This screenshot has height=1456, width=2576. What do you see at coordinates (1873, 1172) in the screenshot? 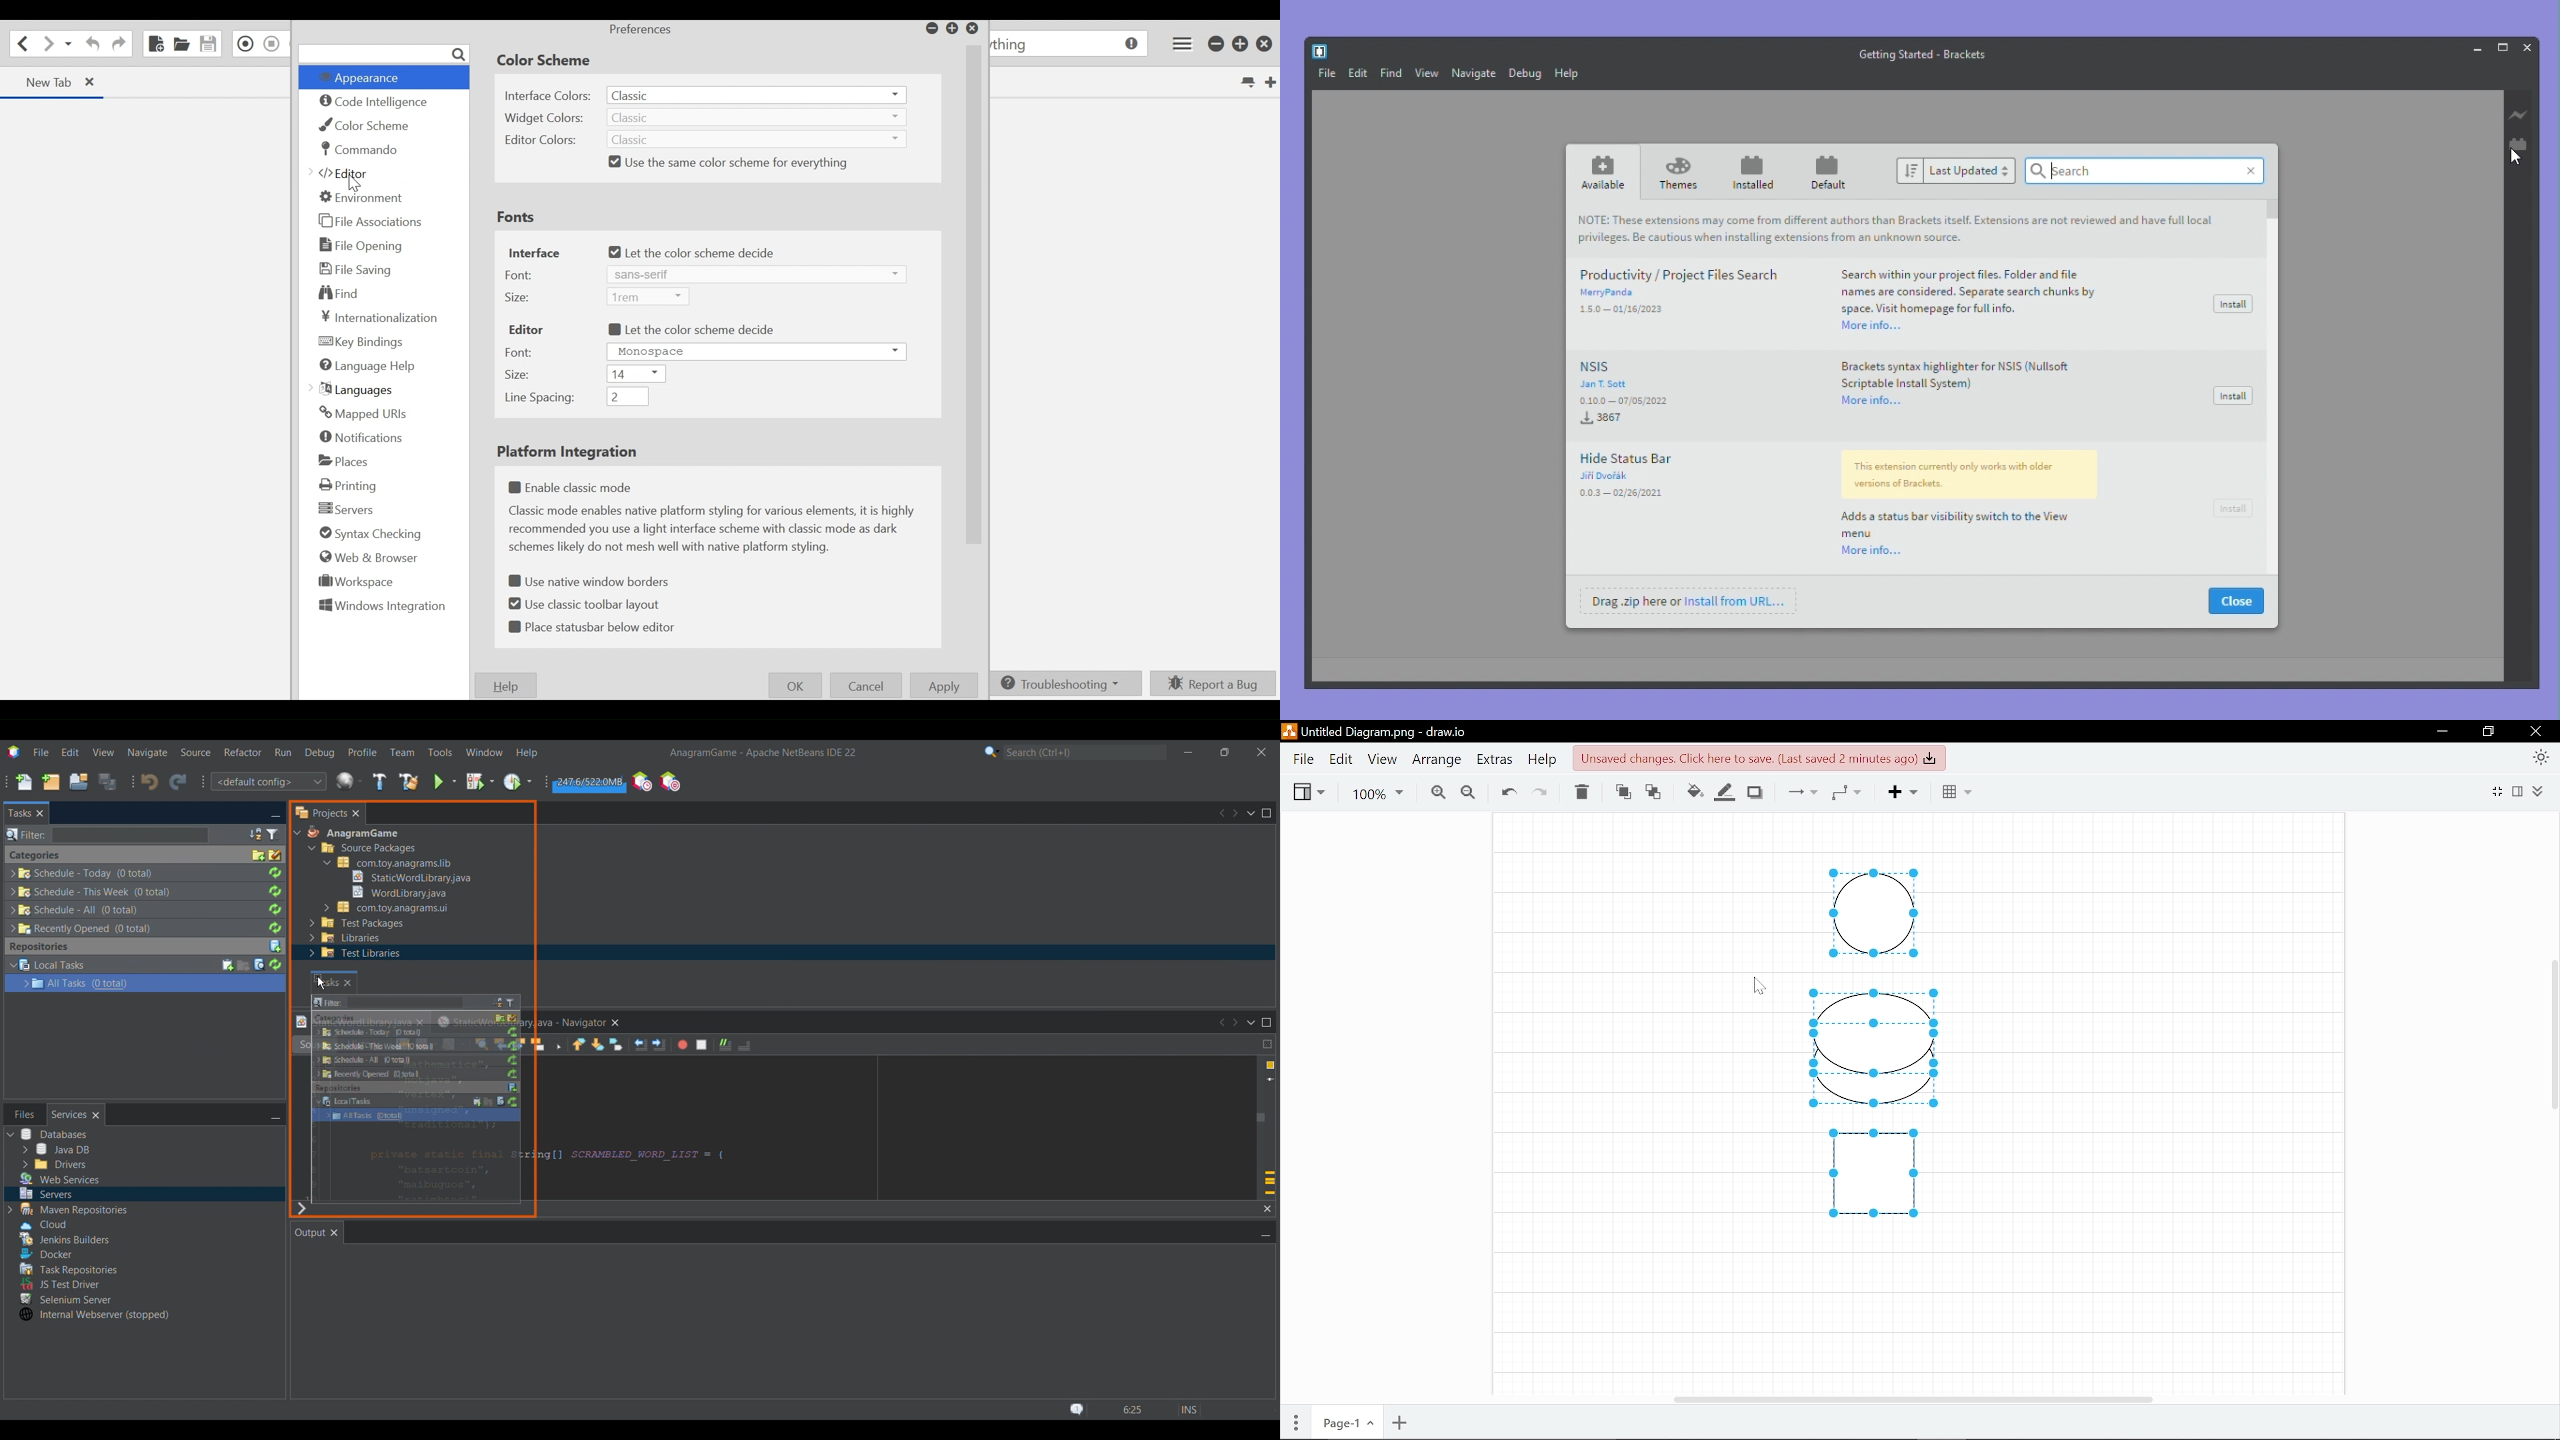
I see `Diagram` at bounding box center [1873, 1172].